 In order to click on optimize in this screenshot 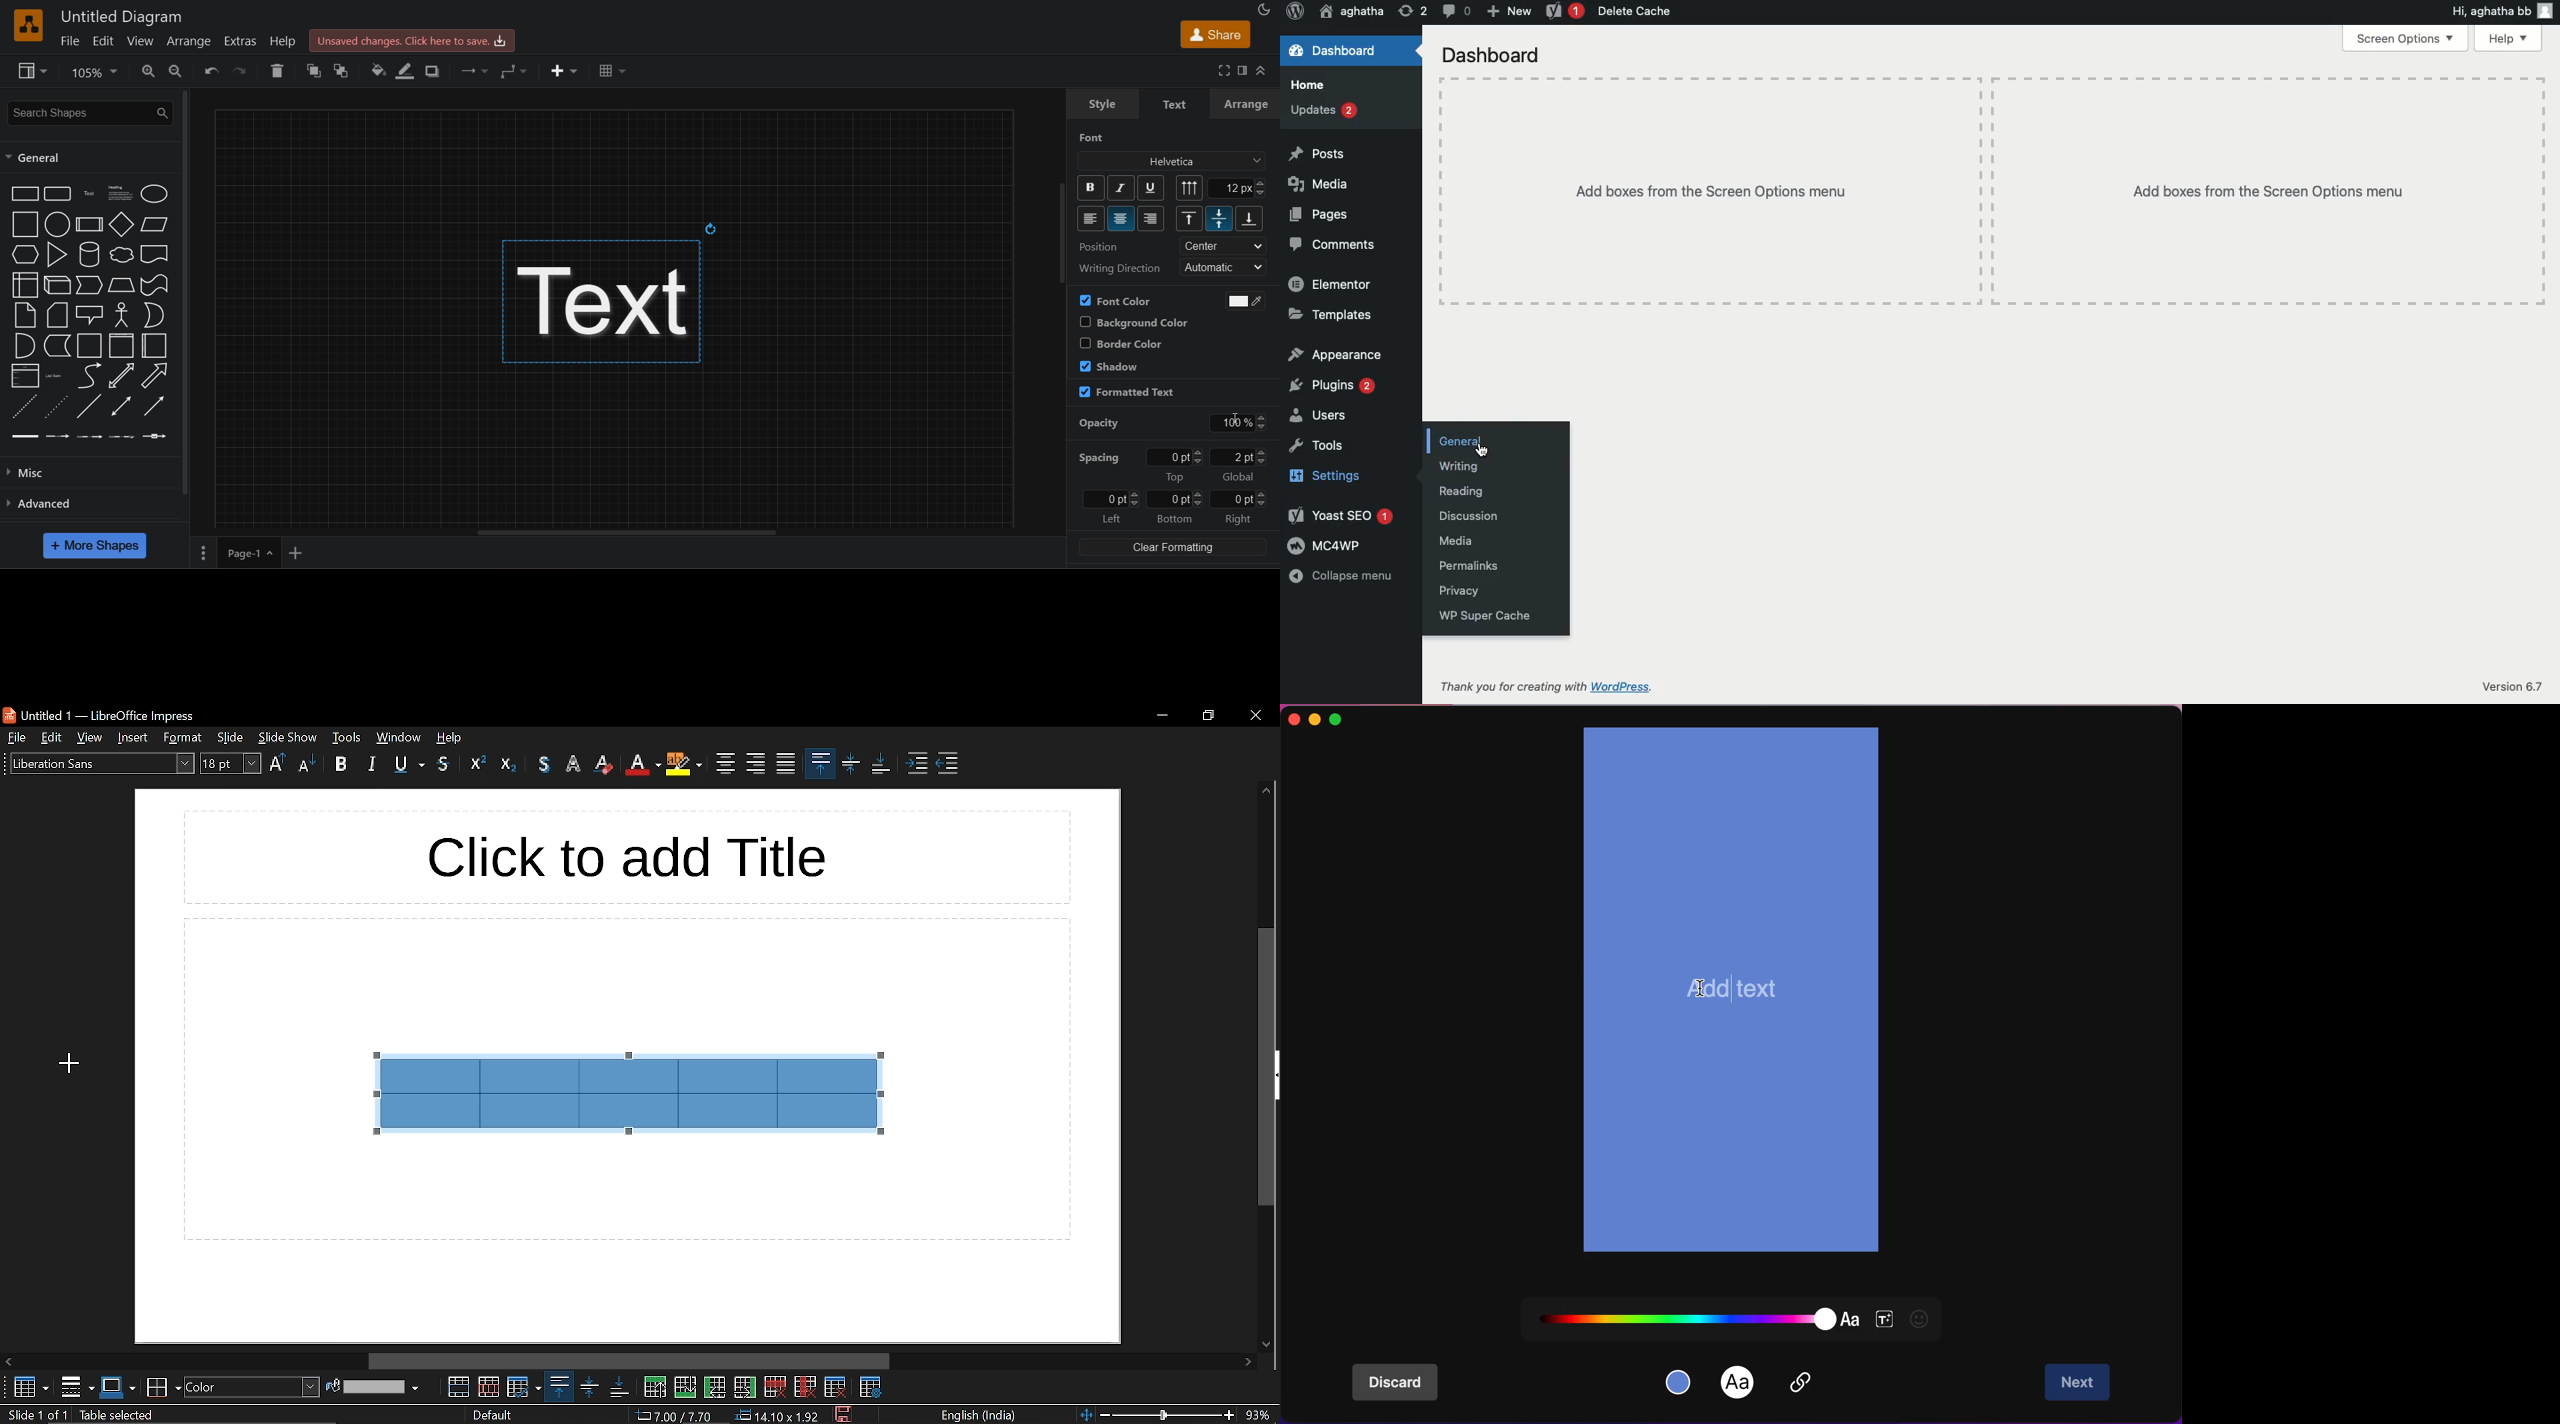, I will do `click(525, 1386)`.